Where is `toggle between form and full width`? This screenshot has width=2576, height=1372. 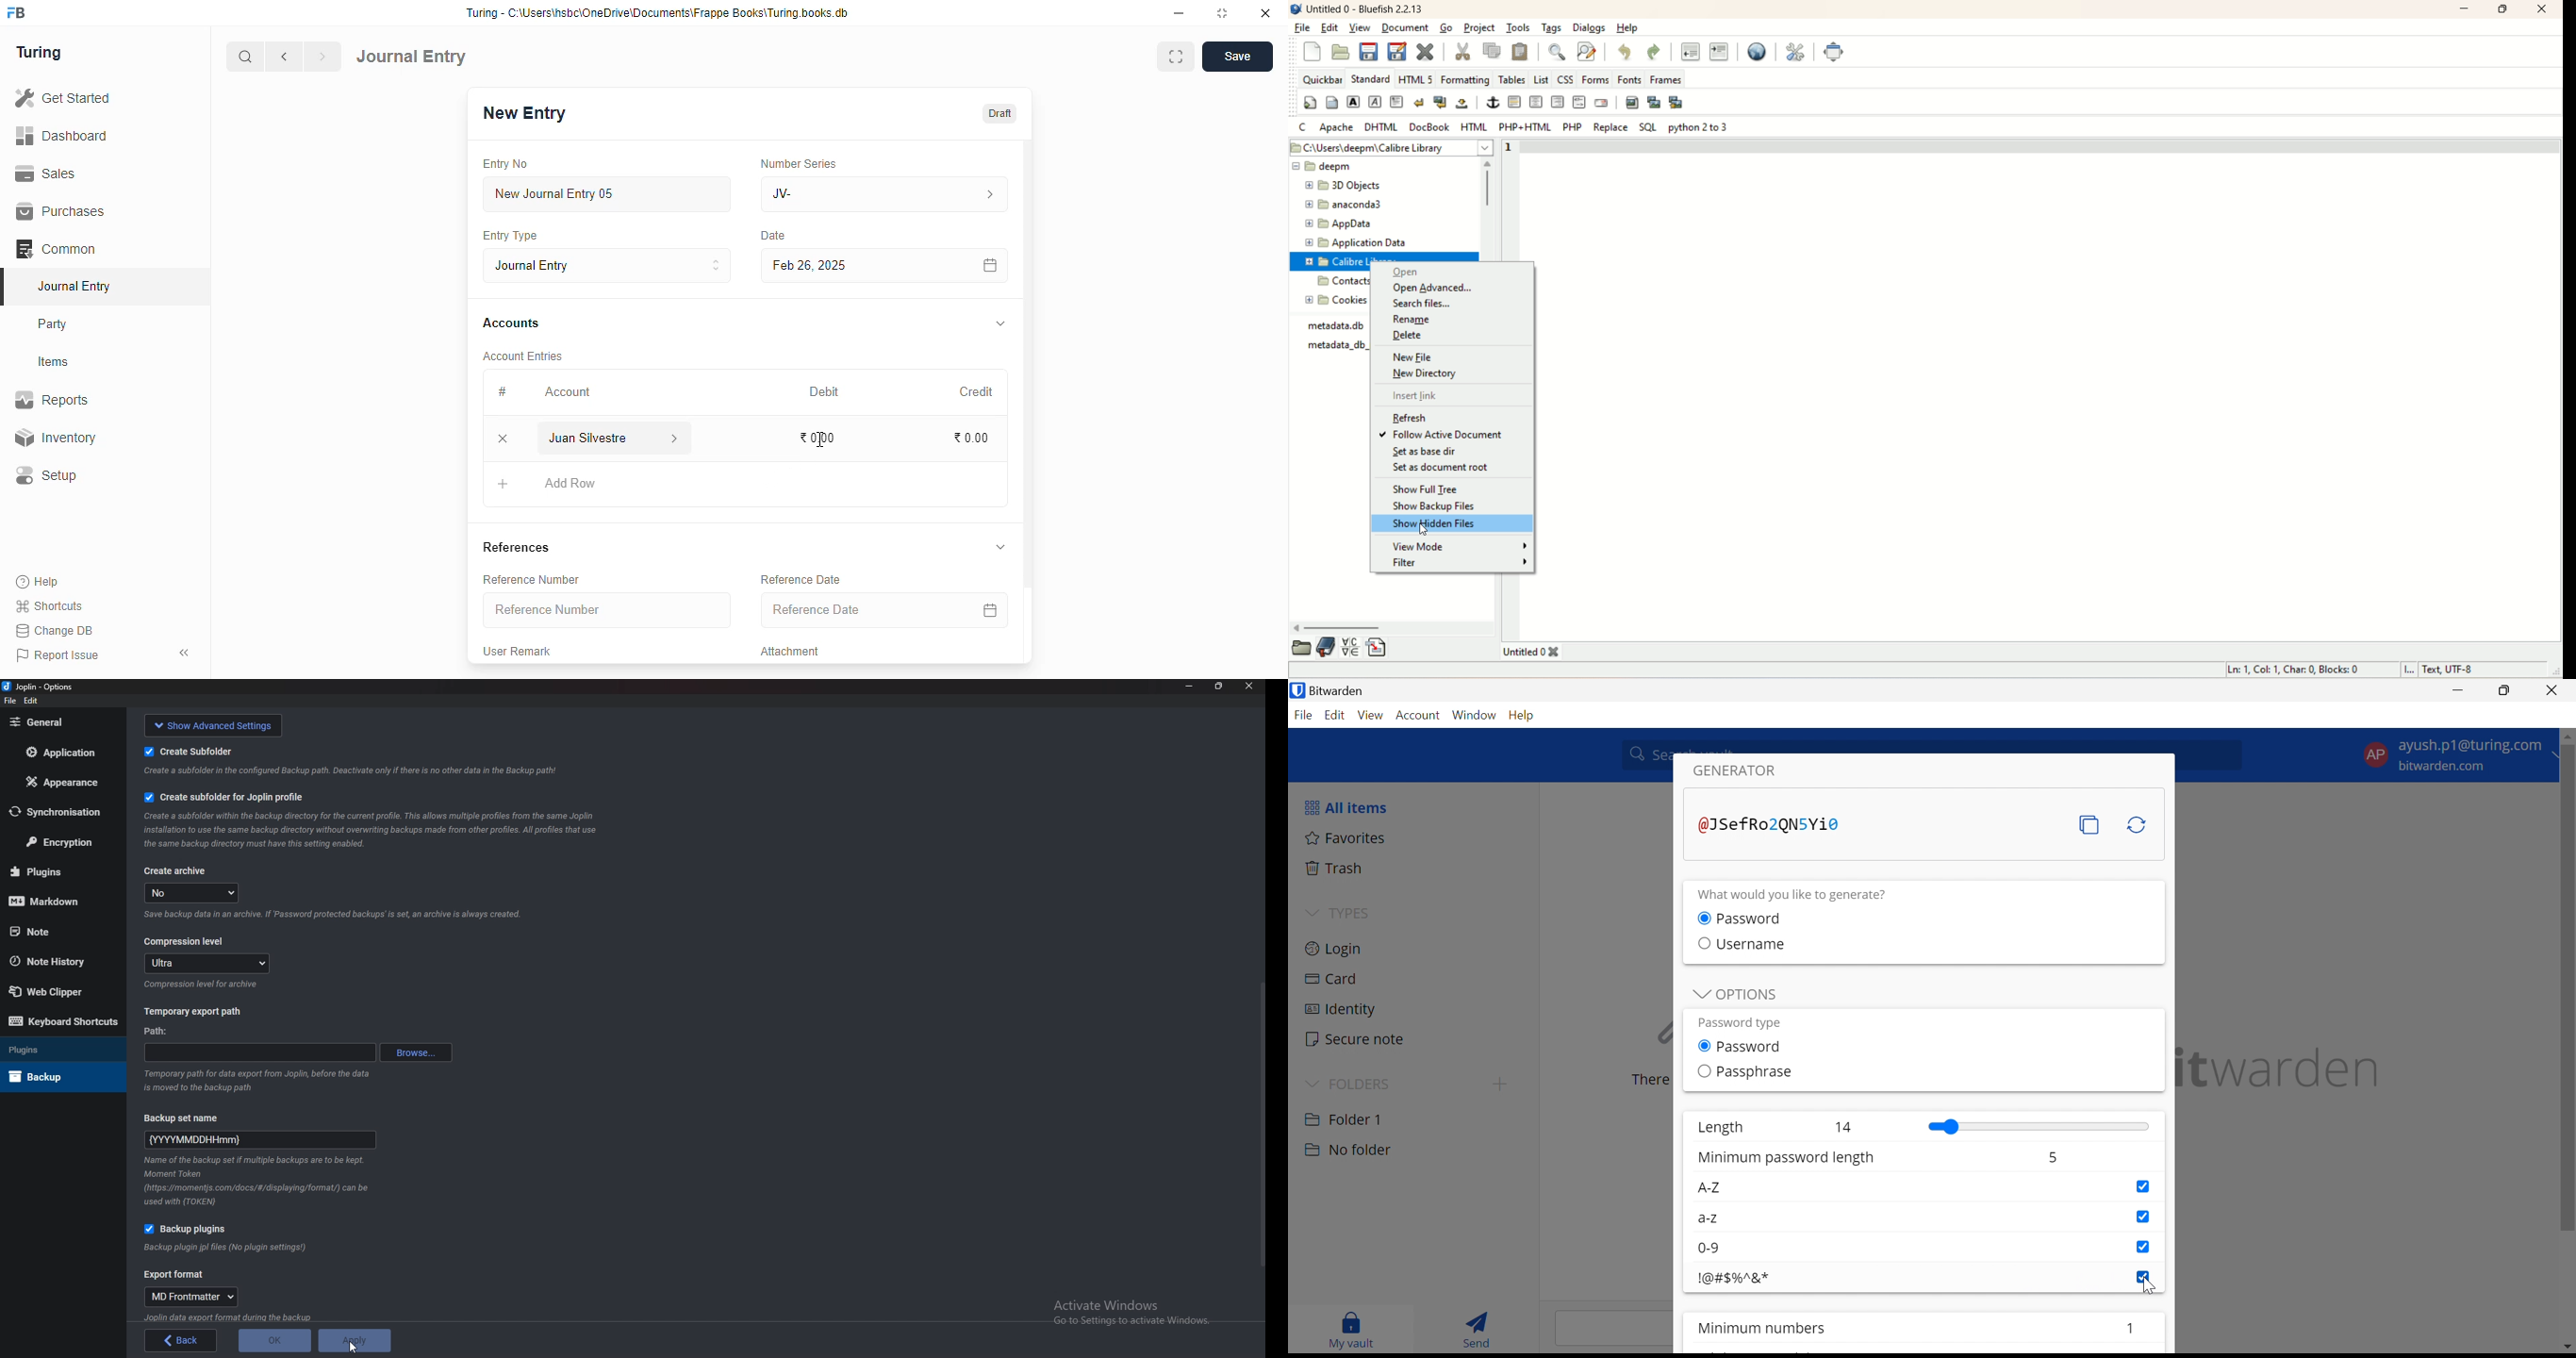 toggle between form and full width is located at coordinates (1175, 57).